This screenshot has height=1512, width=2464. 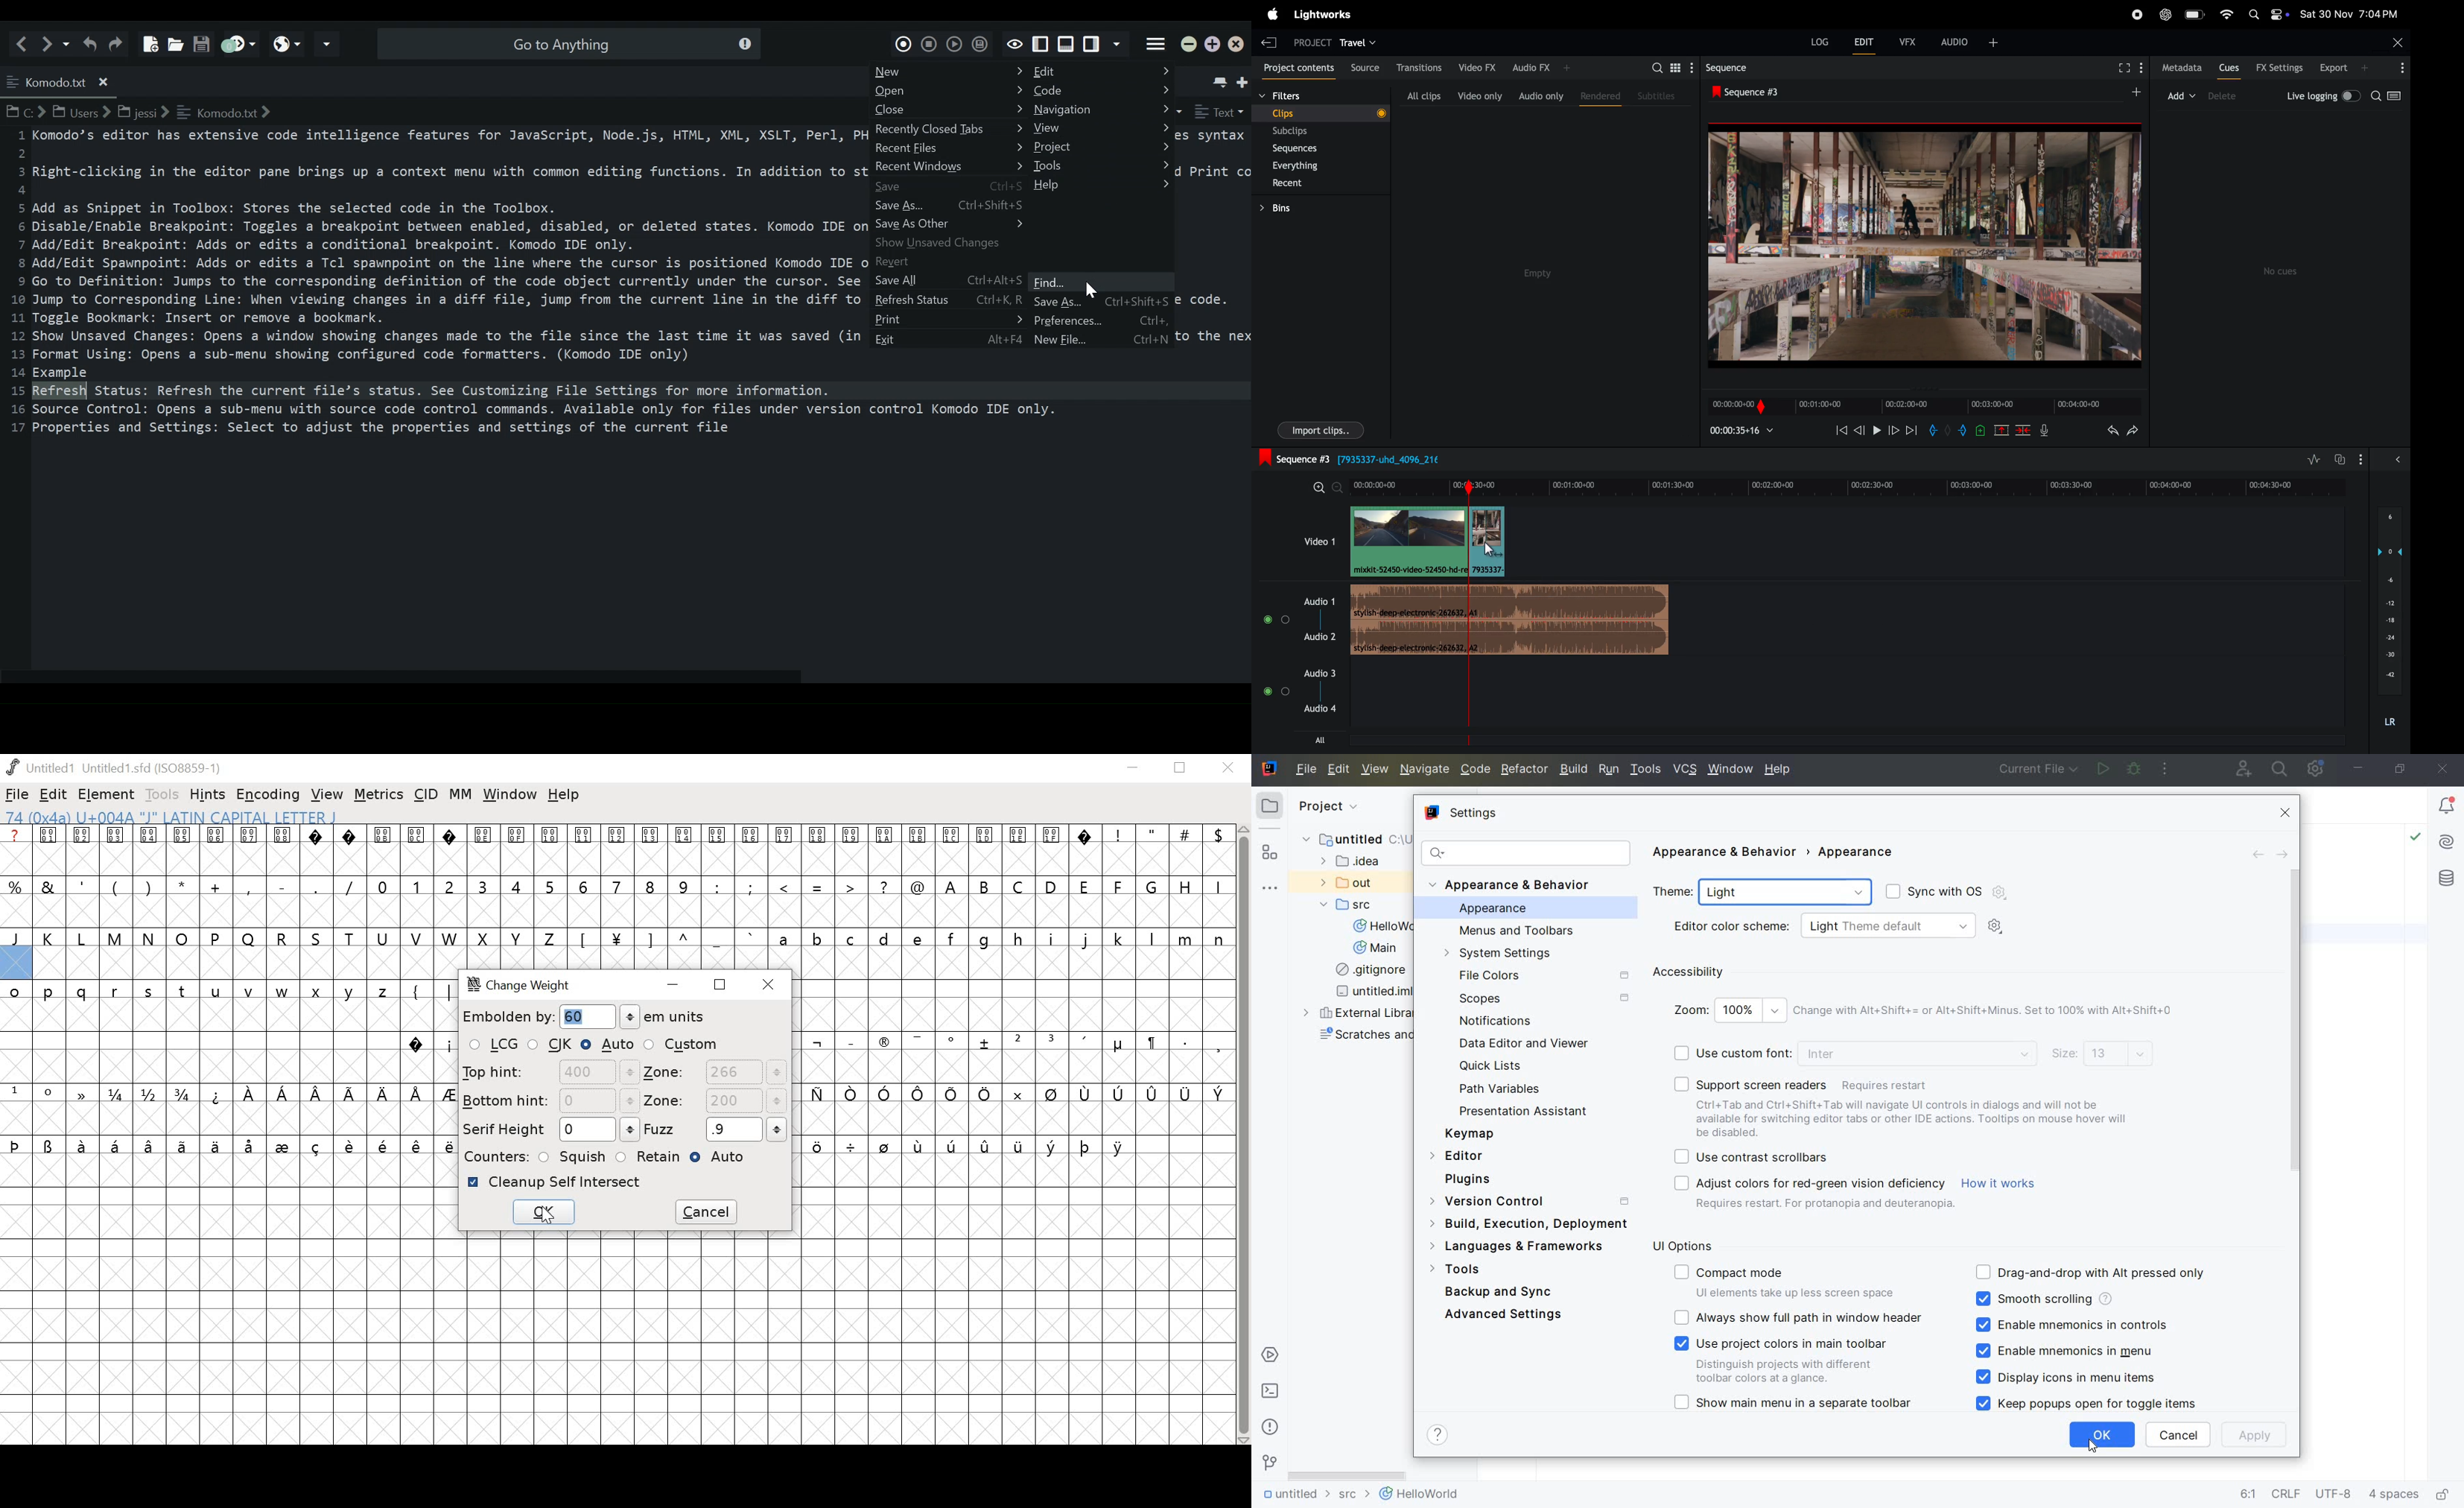 What do you see at coordinates (1051, 338) in the screenshot?
I see `New File` at bounding box center [1051, 338].